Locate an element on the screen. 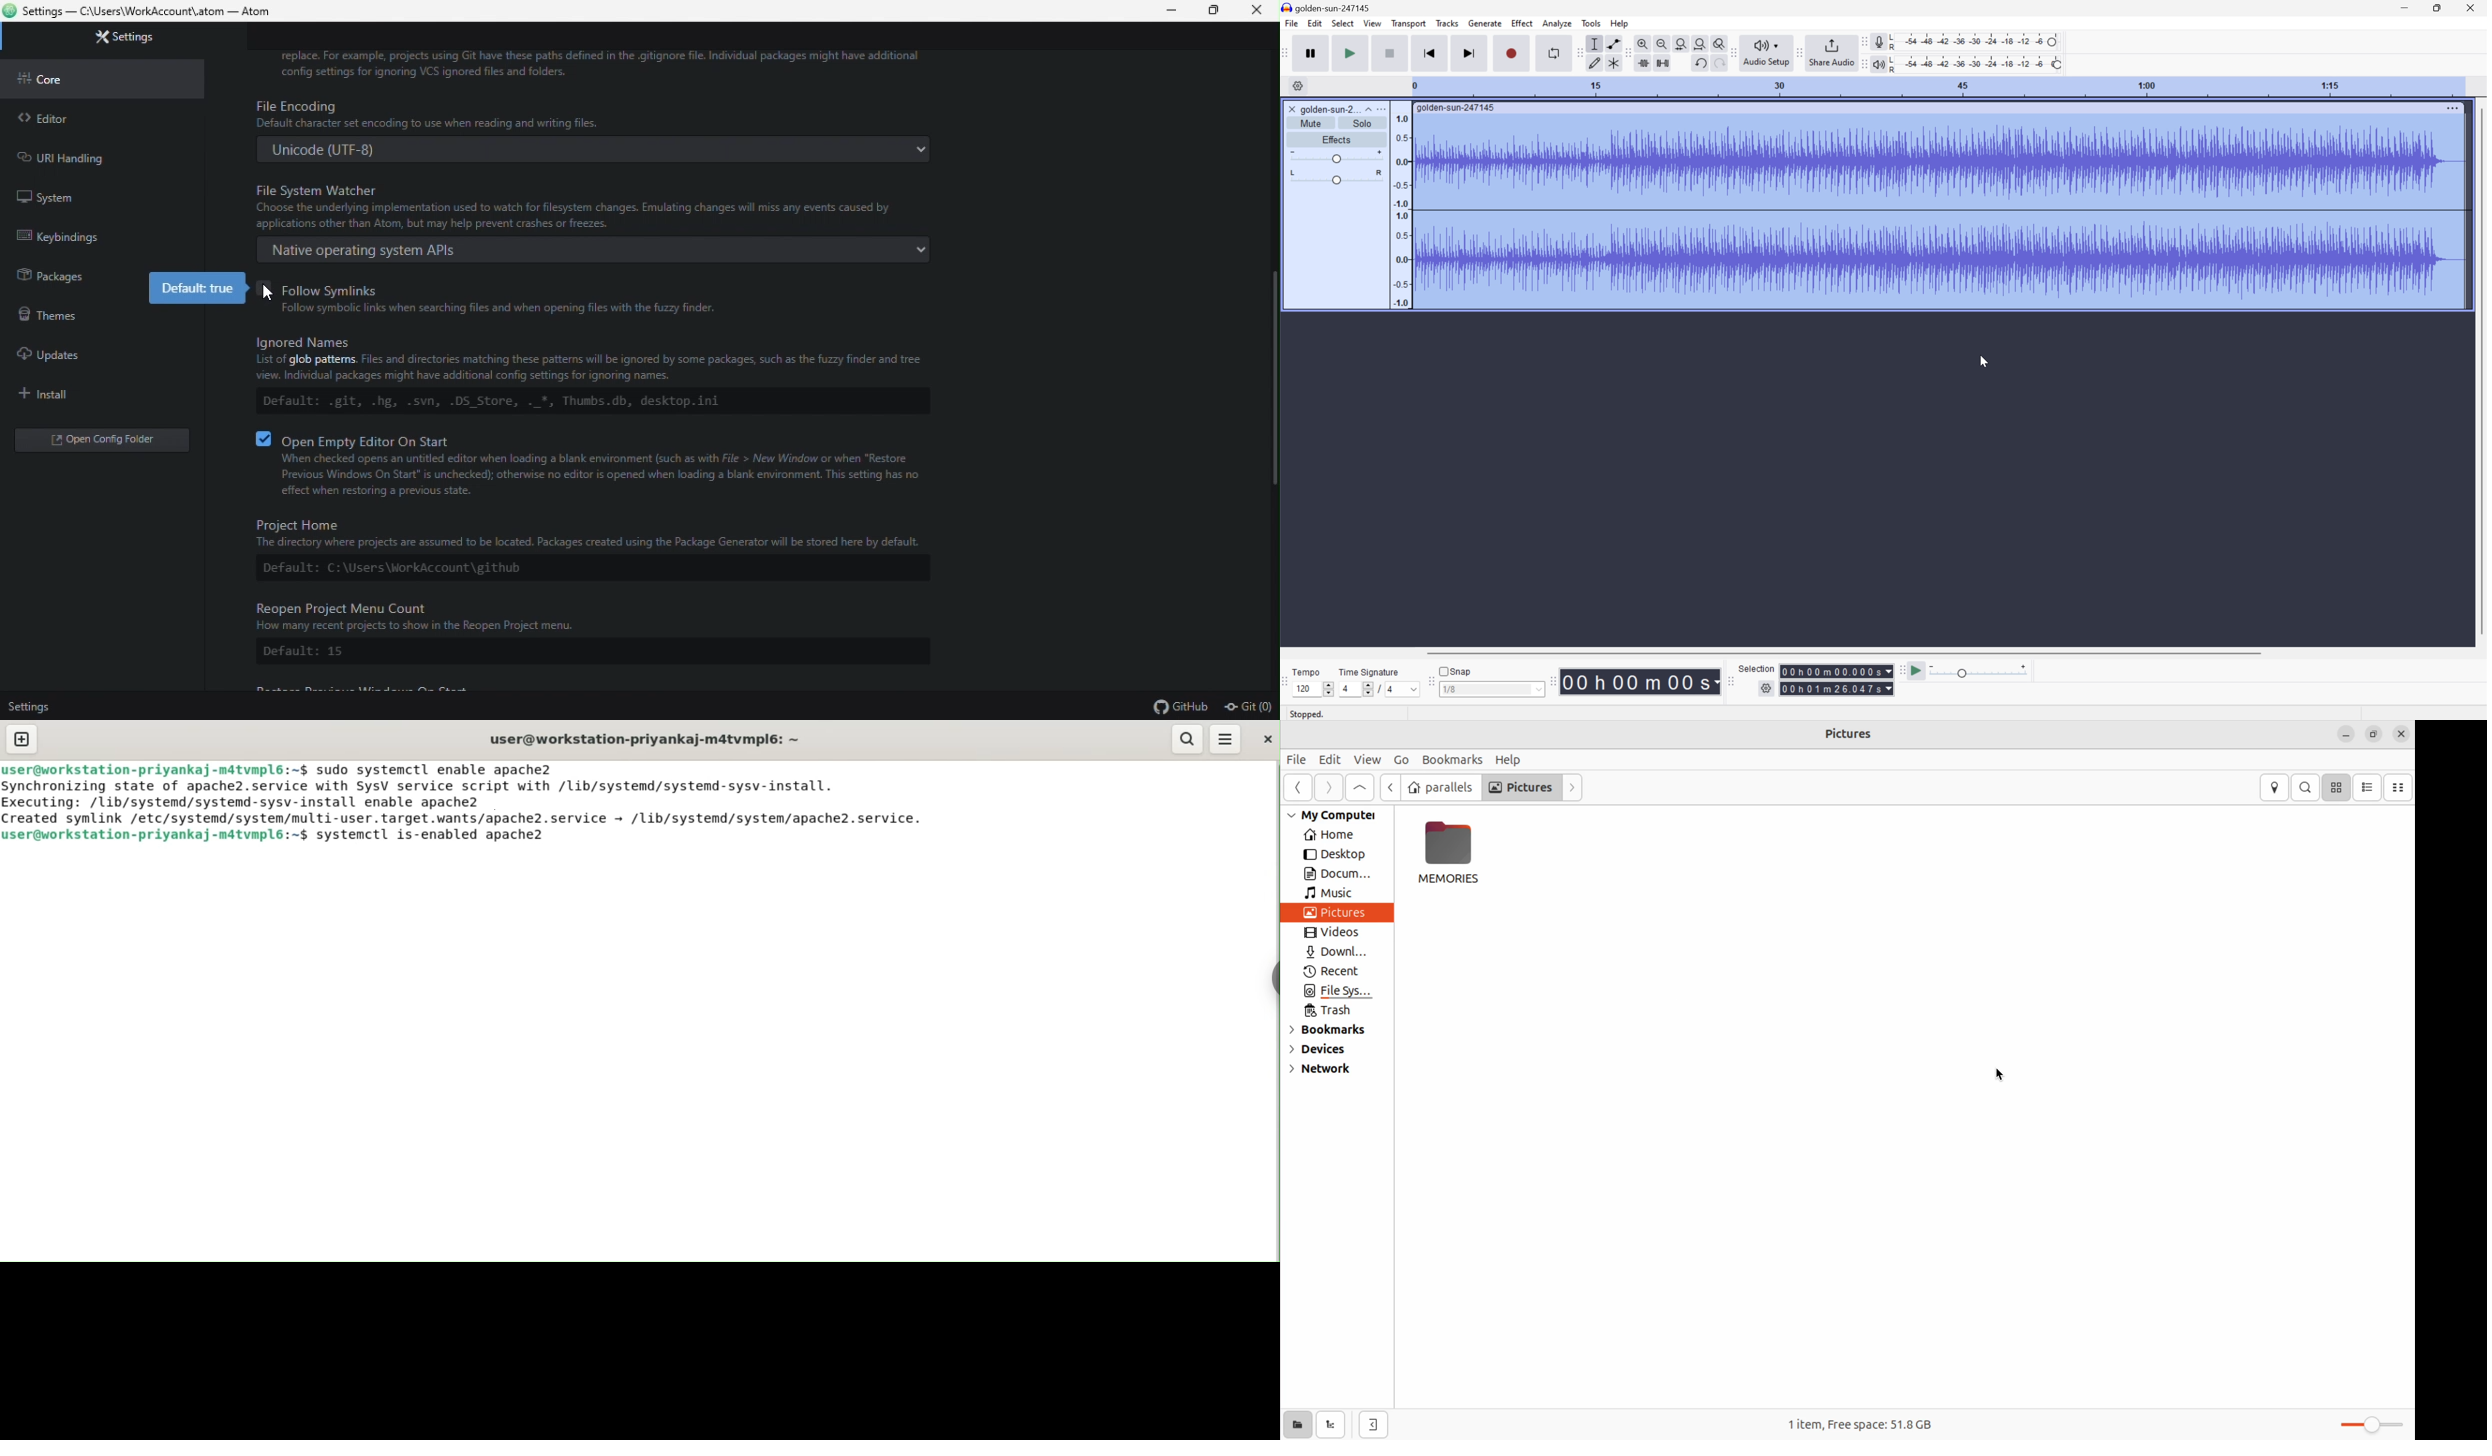 The image size is (2492, 1456). Zoom in is located at coordinates (1645, 42).